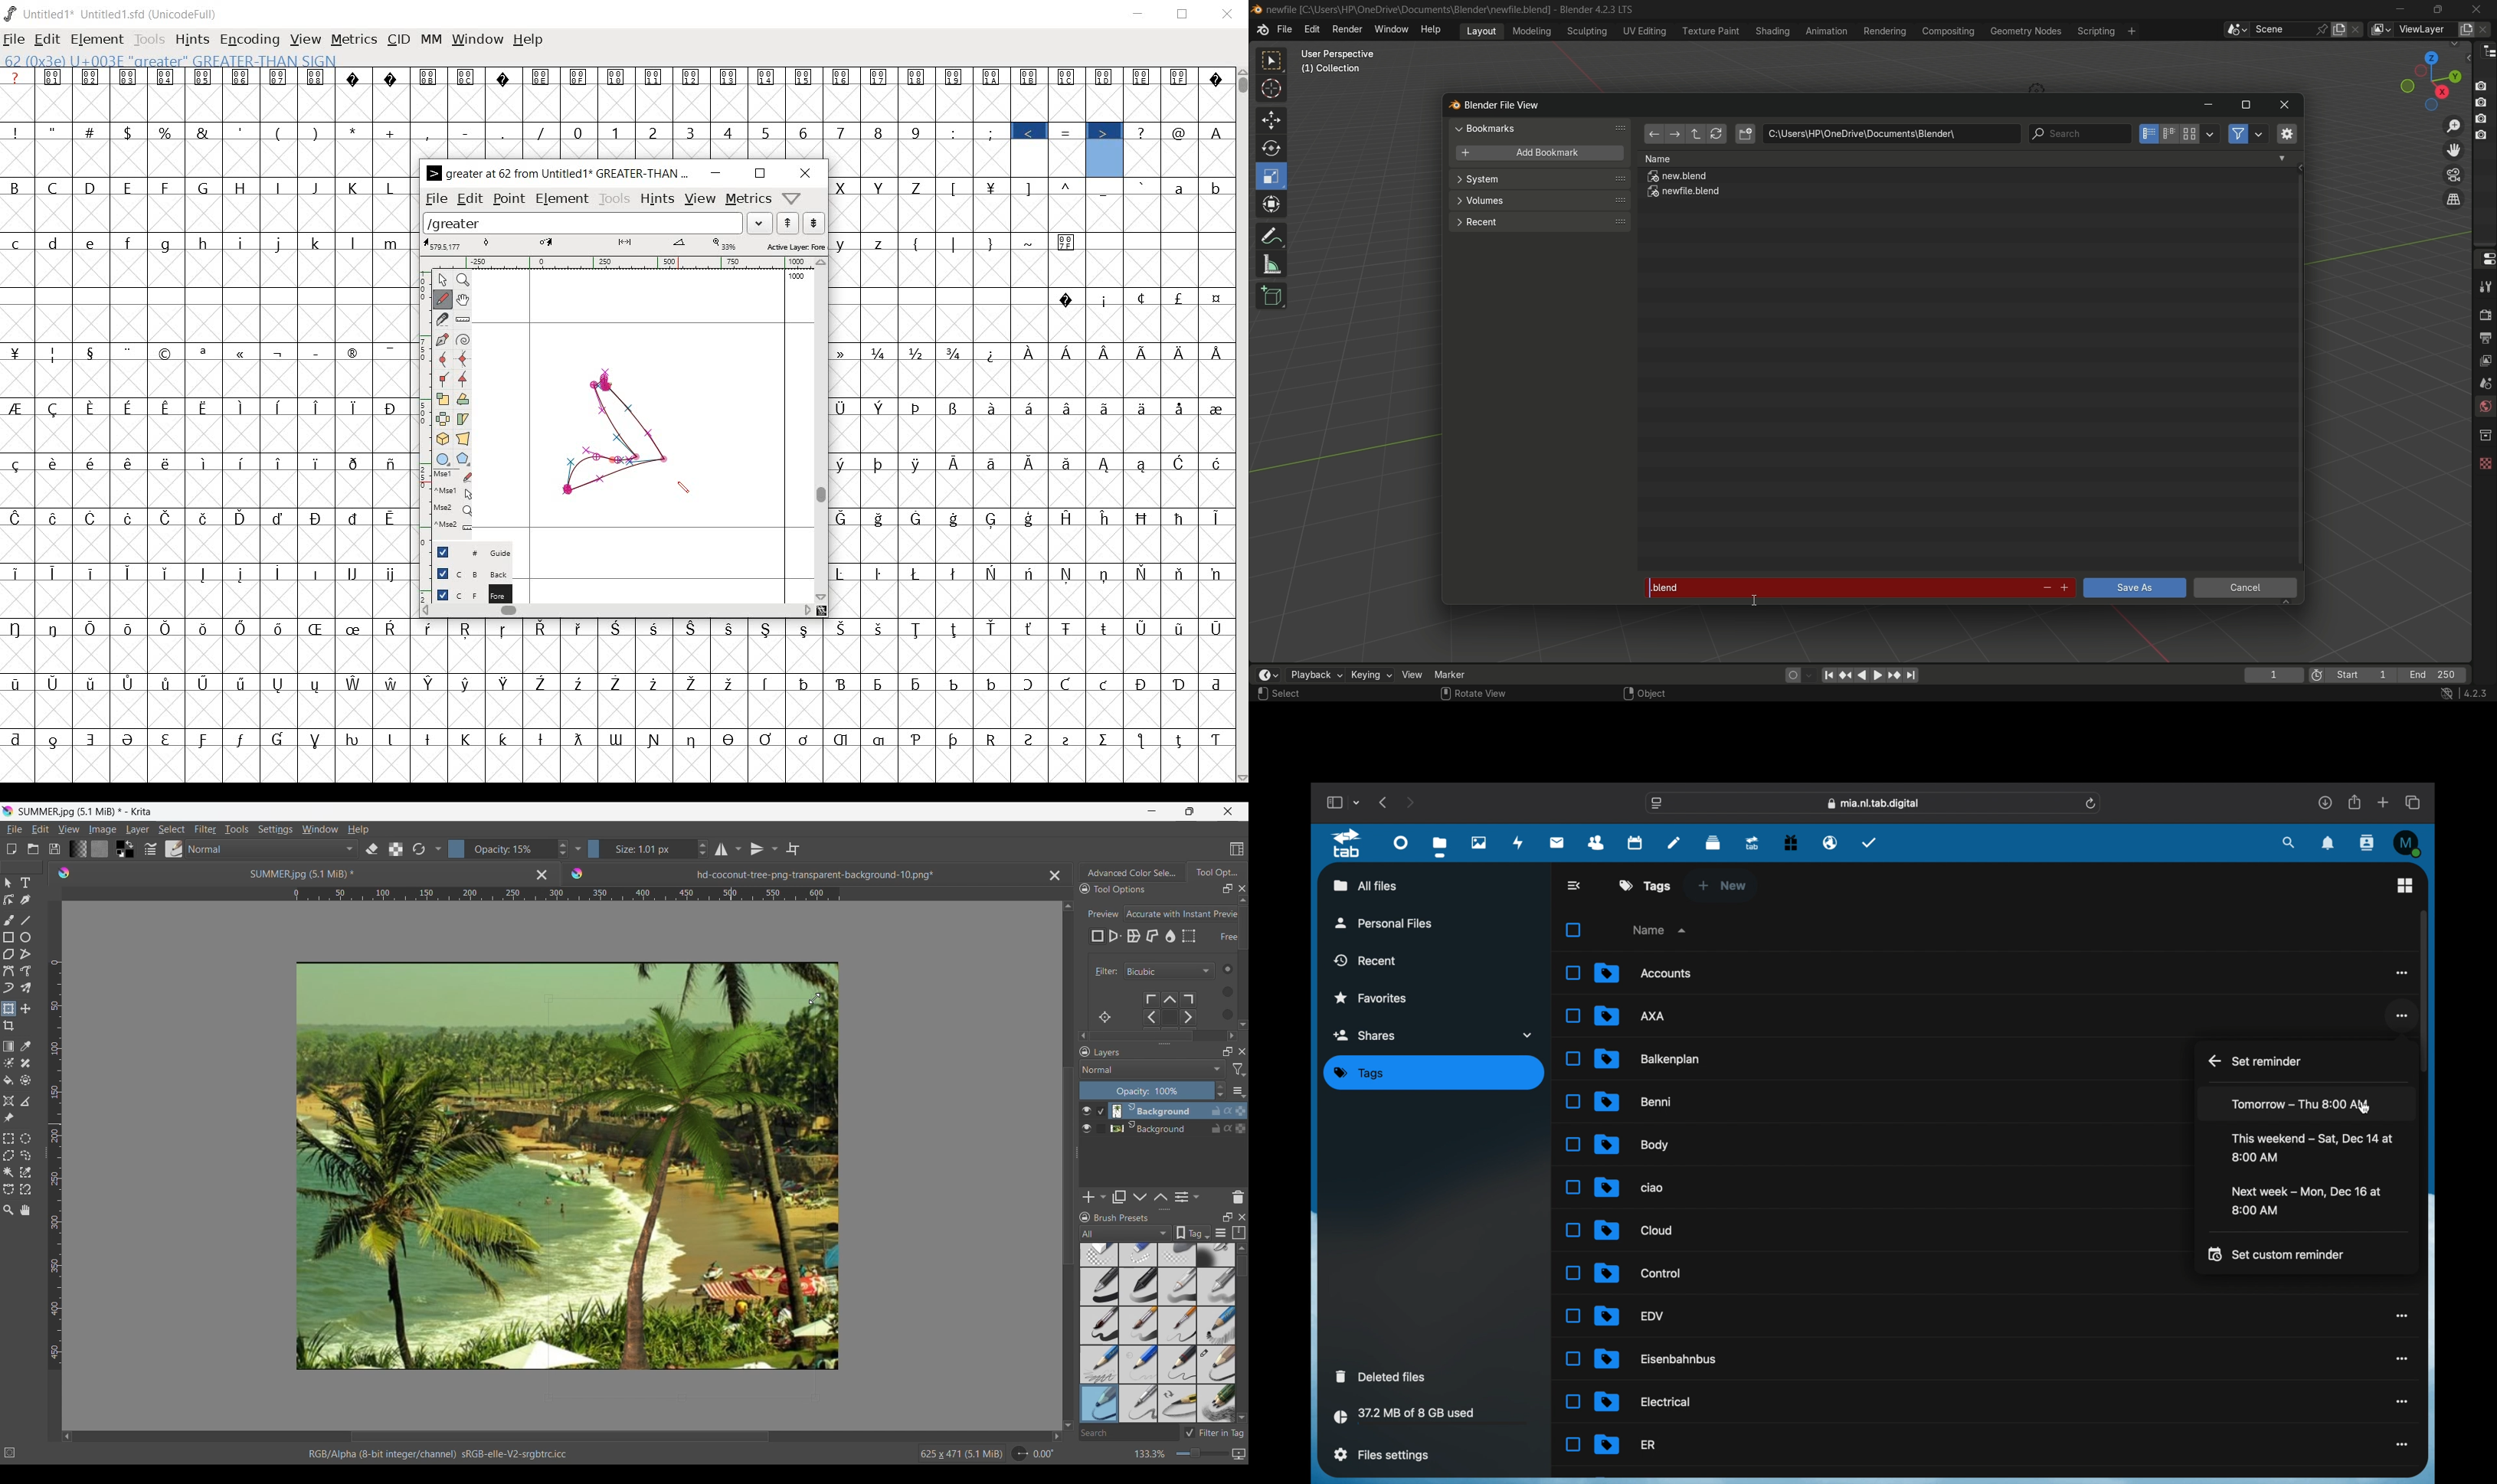 The image size is (2520, 1484). What do you see at coordinates (1178, 1403) in the screenshot?
I see `pencil 6 - quick shade` at bounding box center [1178, 1403].